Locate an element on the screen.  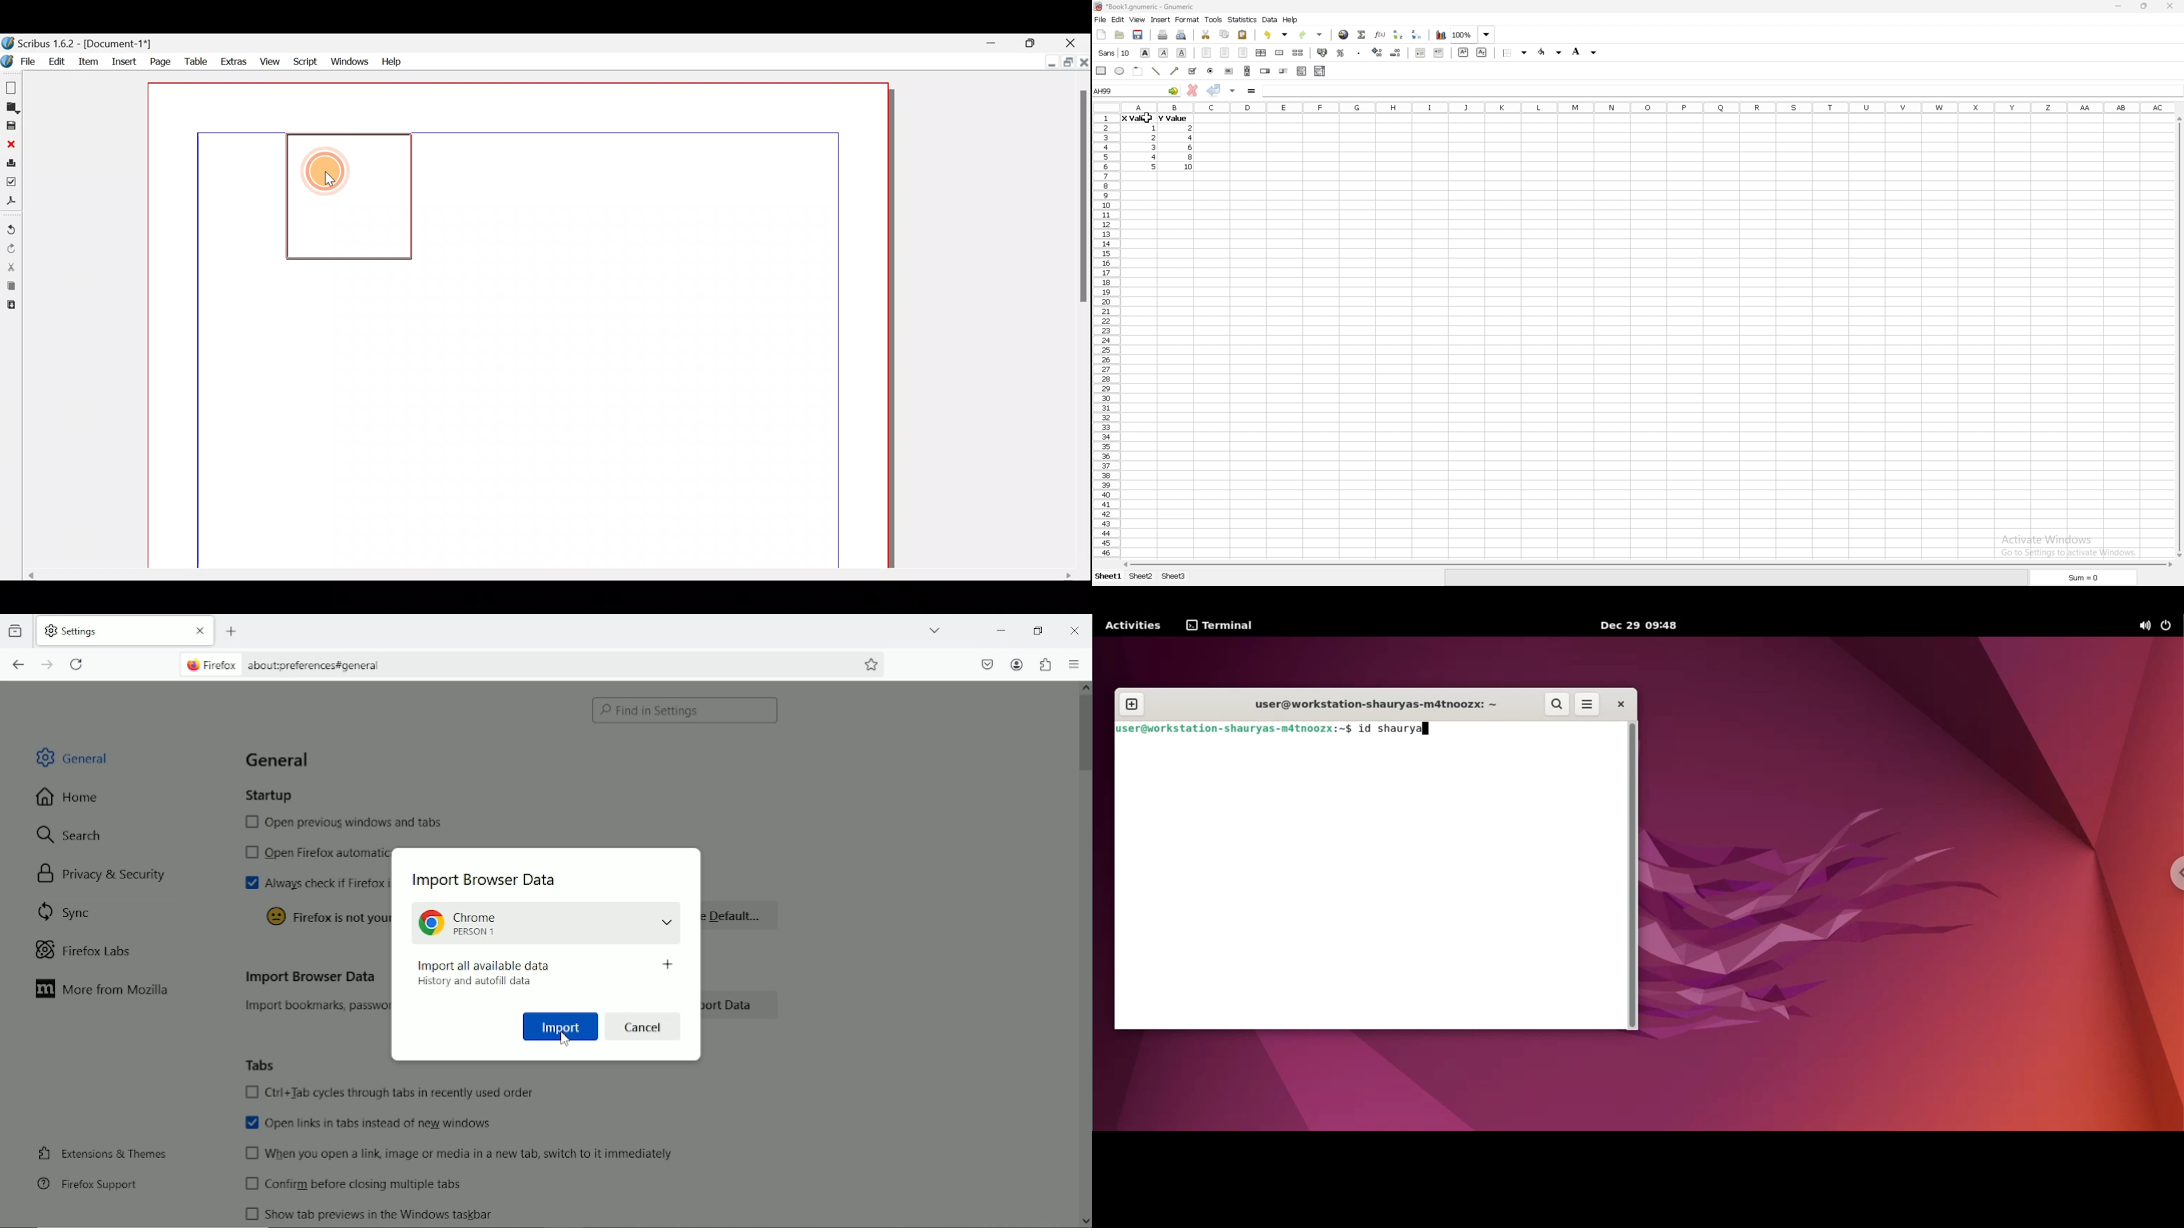
arrowed line is located at coordinates (1175, 71).